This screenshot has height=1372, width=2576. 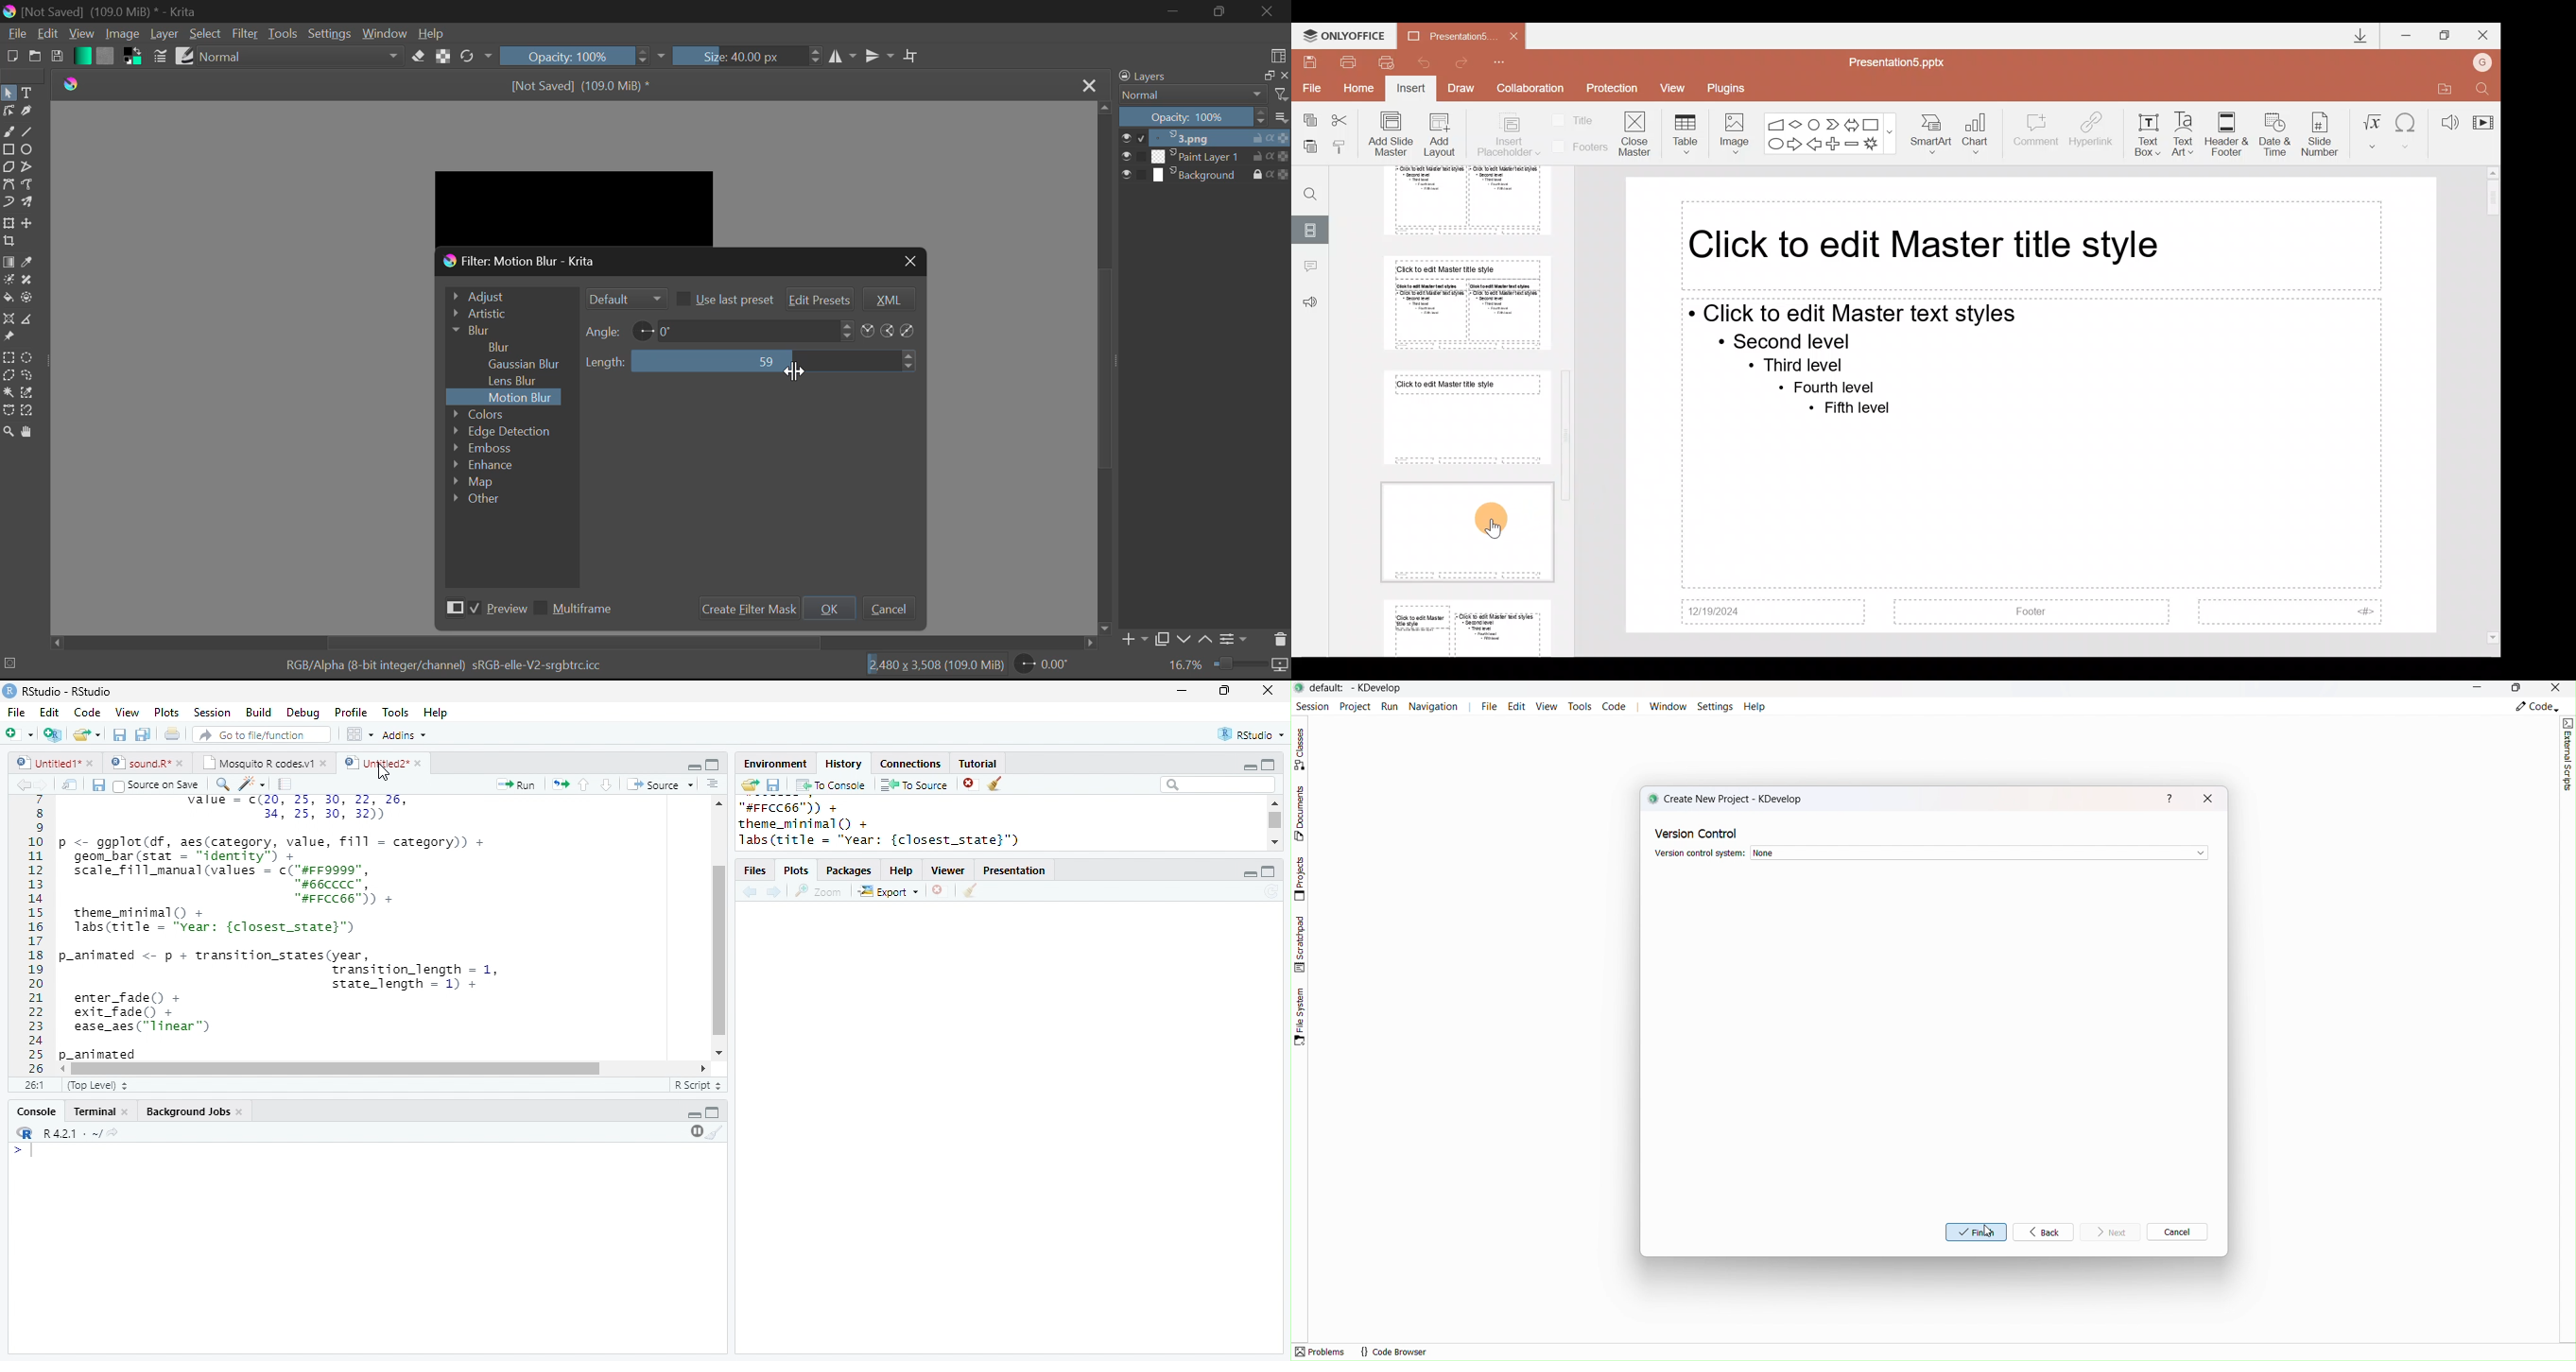 I want to click on rerun, so click(x=562, y=784).